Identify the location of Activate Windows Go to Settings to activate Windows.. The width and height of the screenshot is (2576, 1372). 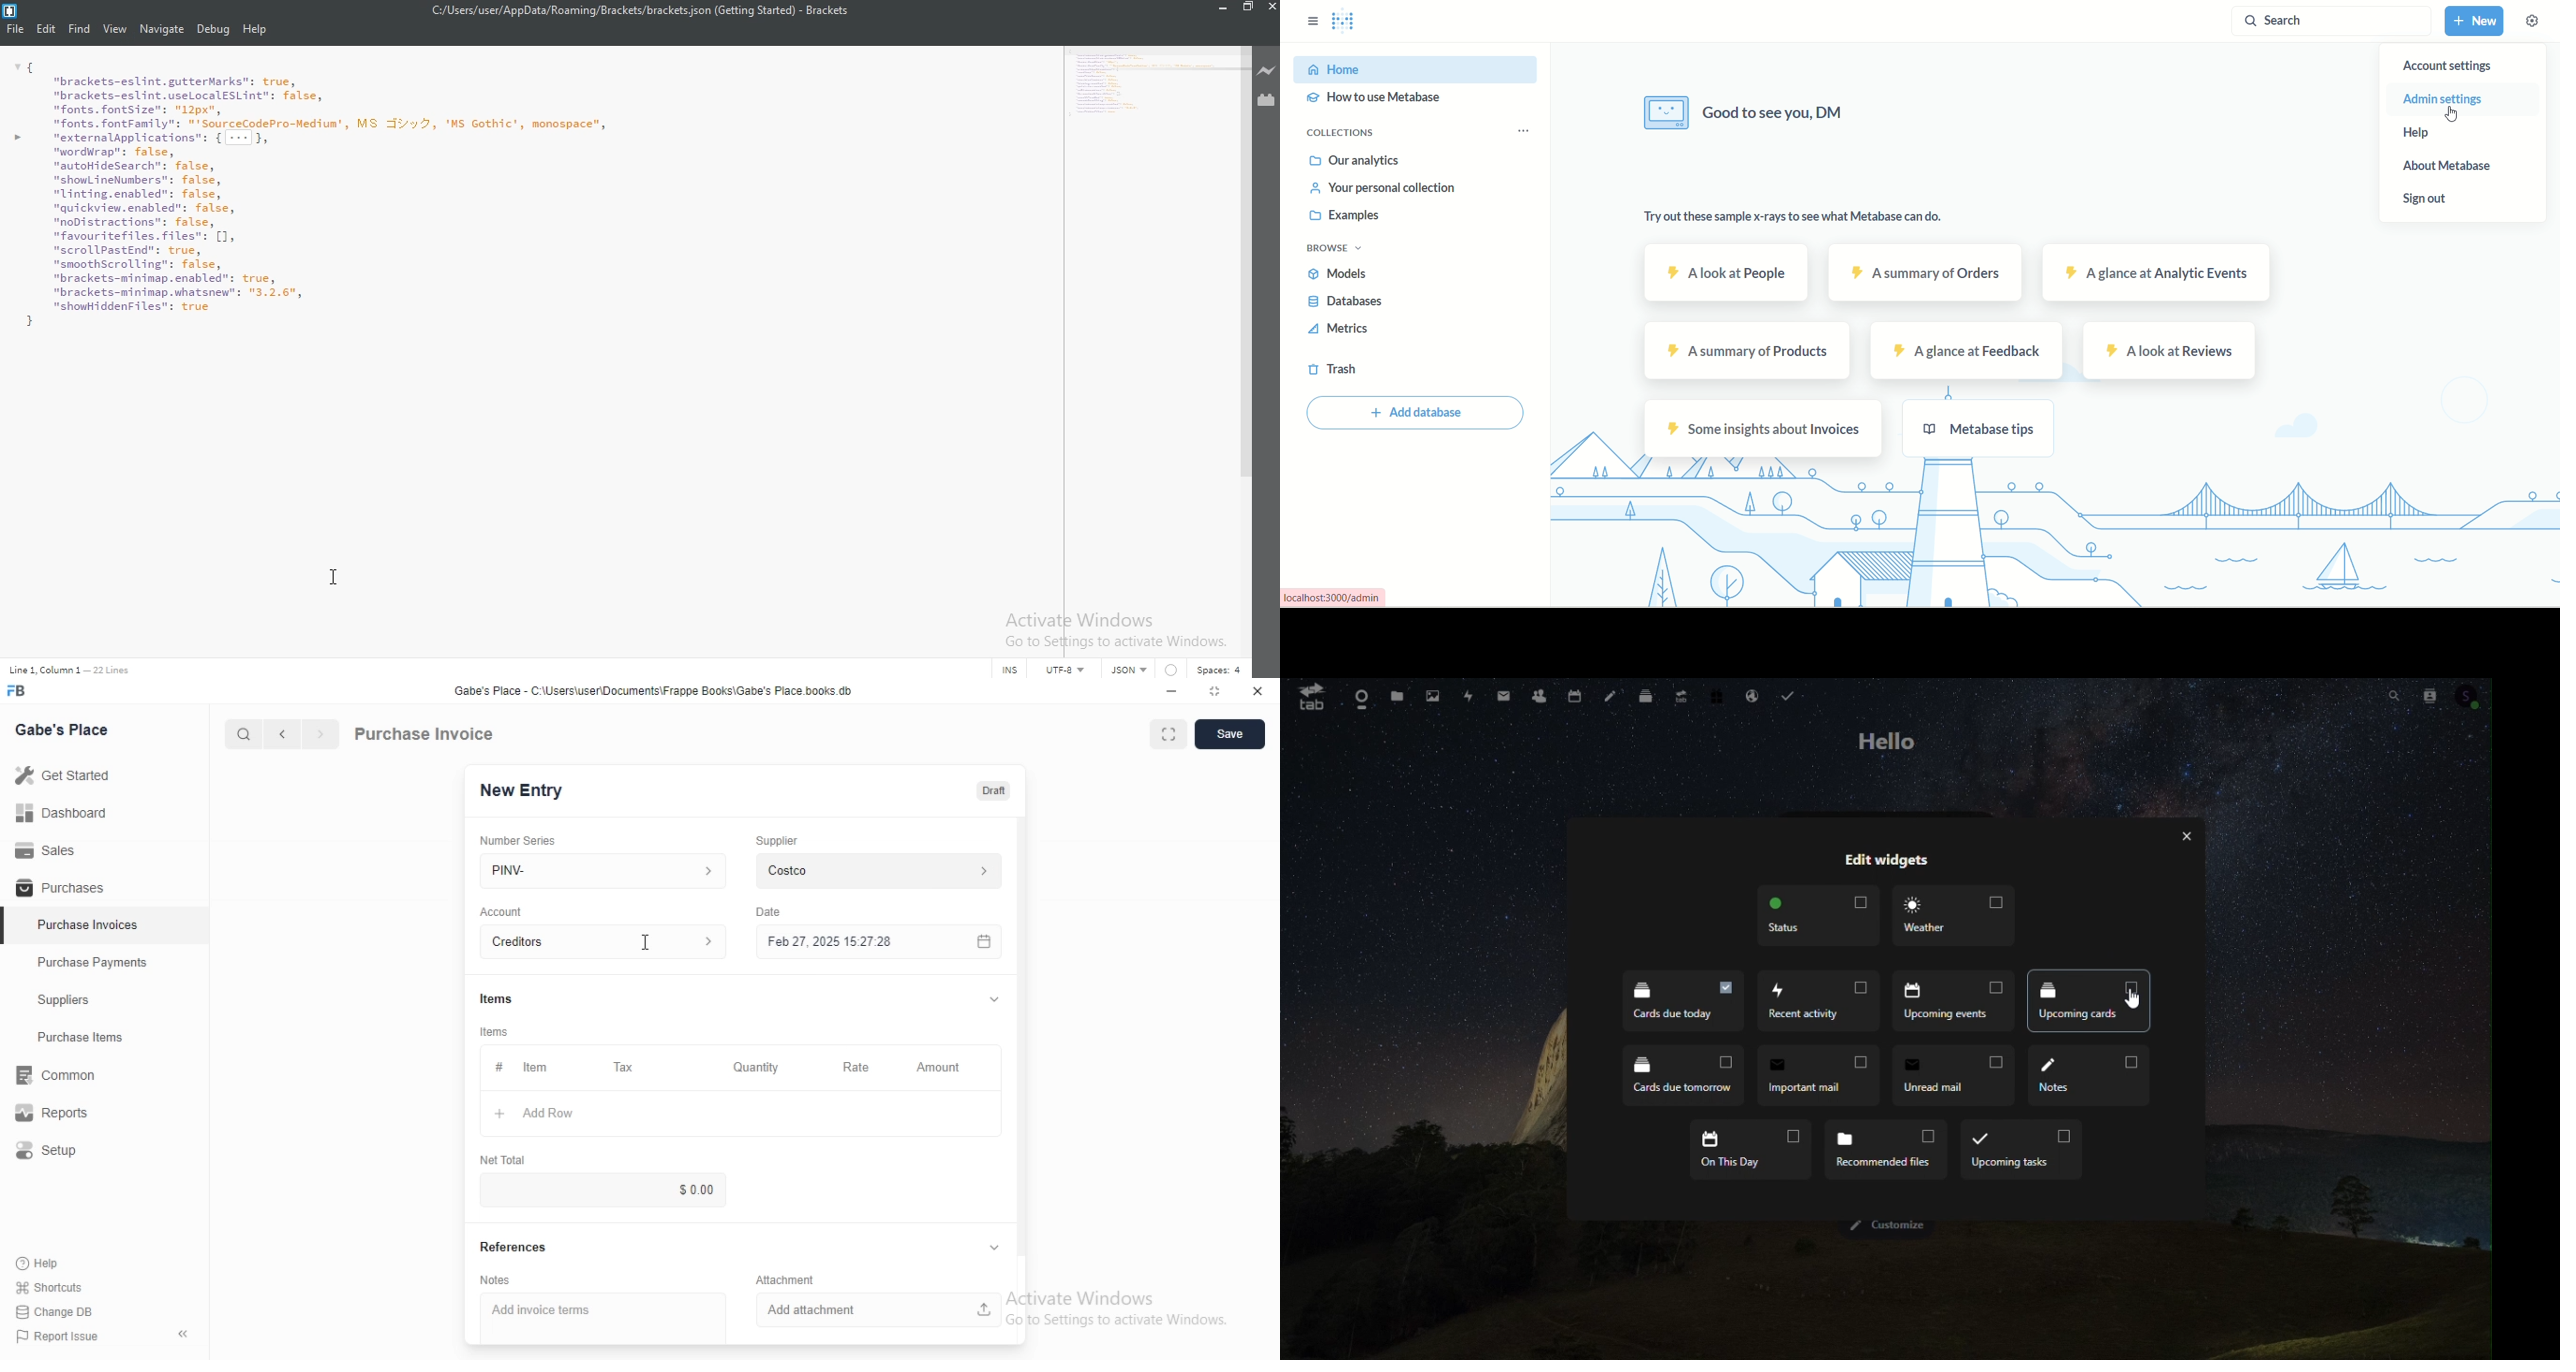
(1117, 1308).